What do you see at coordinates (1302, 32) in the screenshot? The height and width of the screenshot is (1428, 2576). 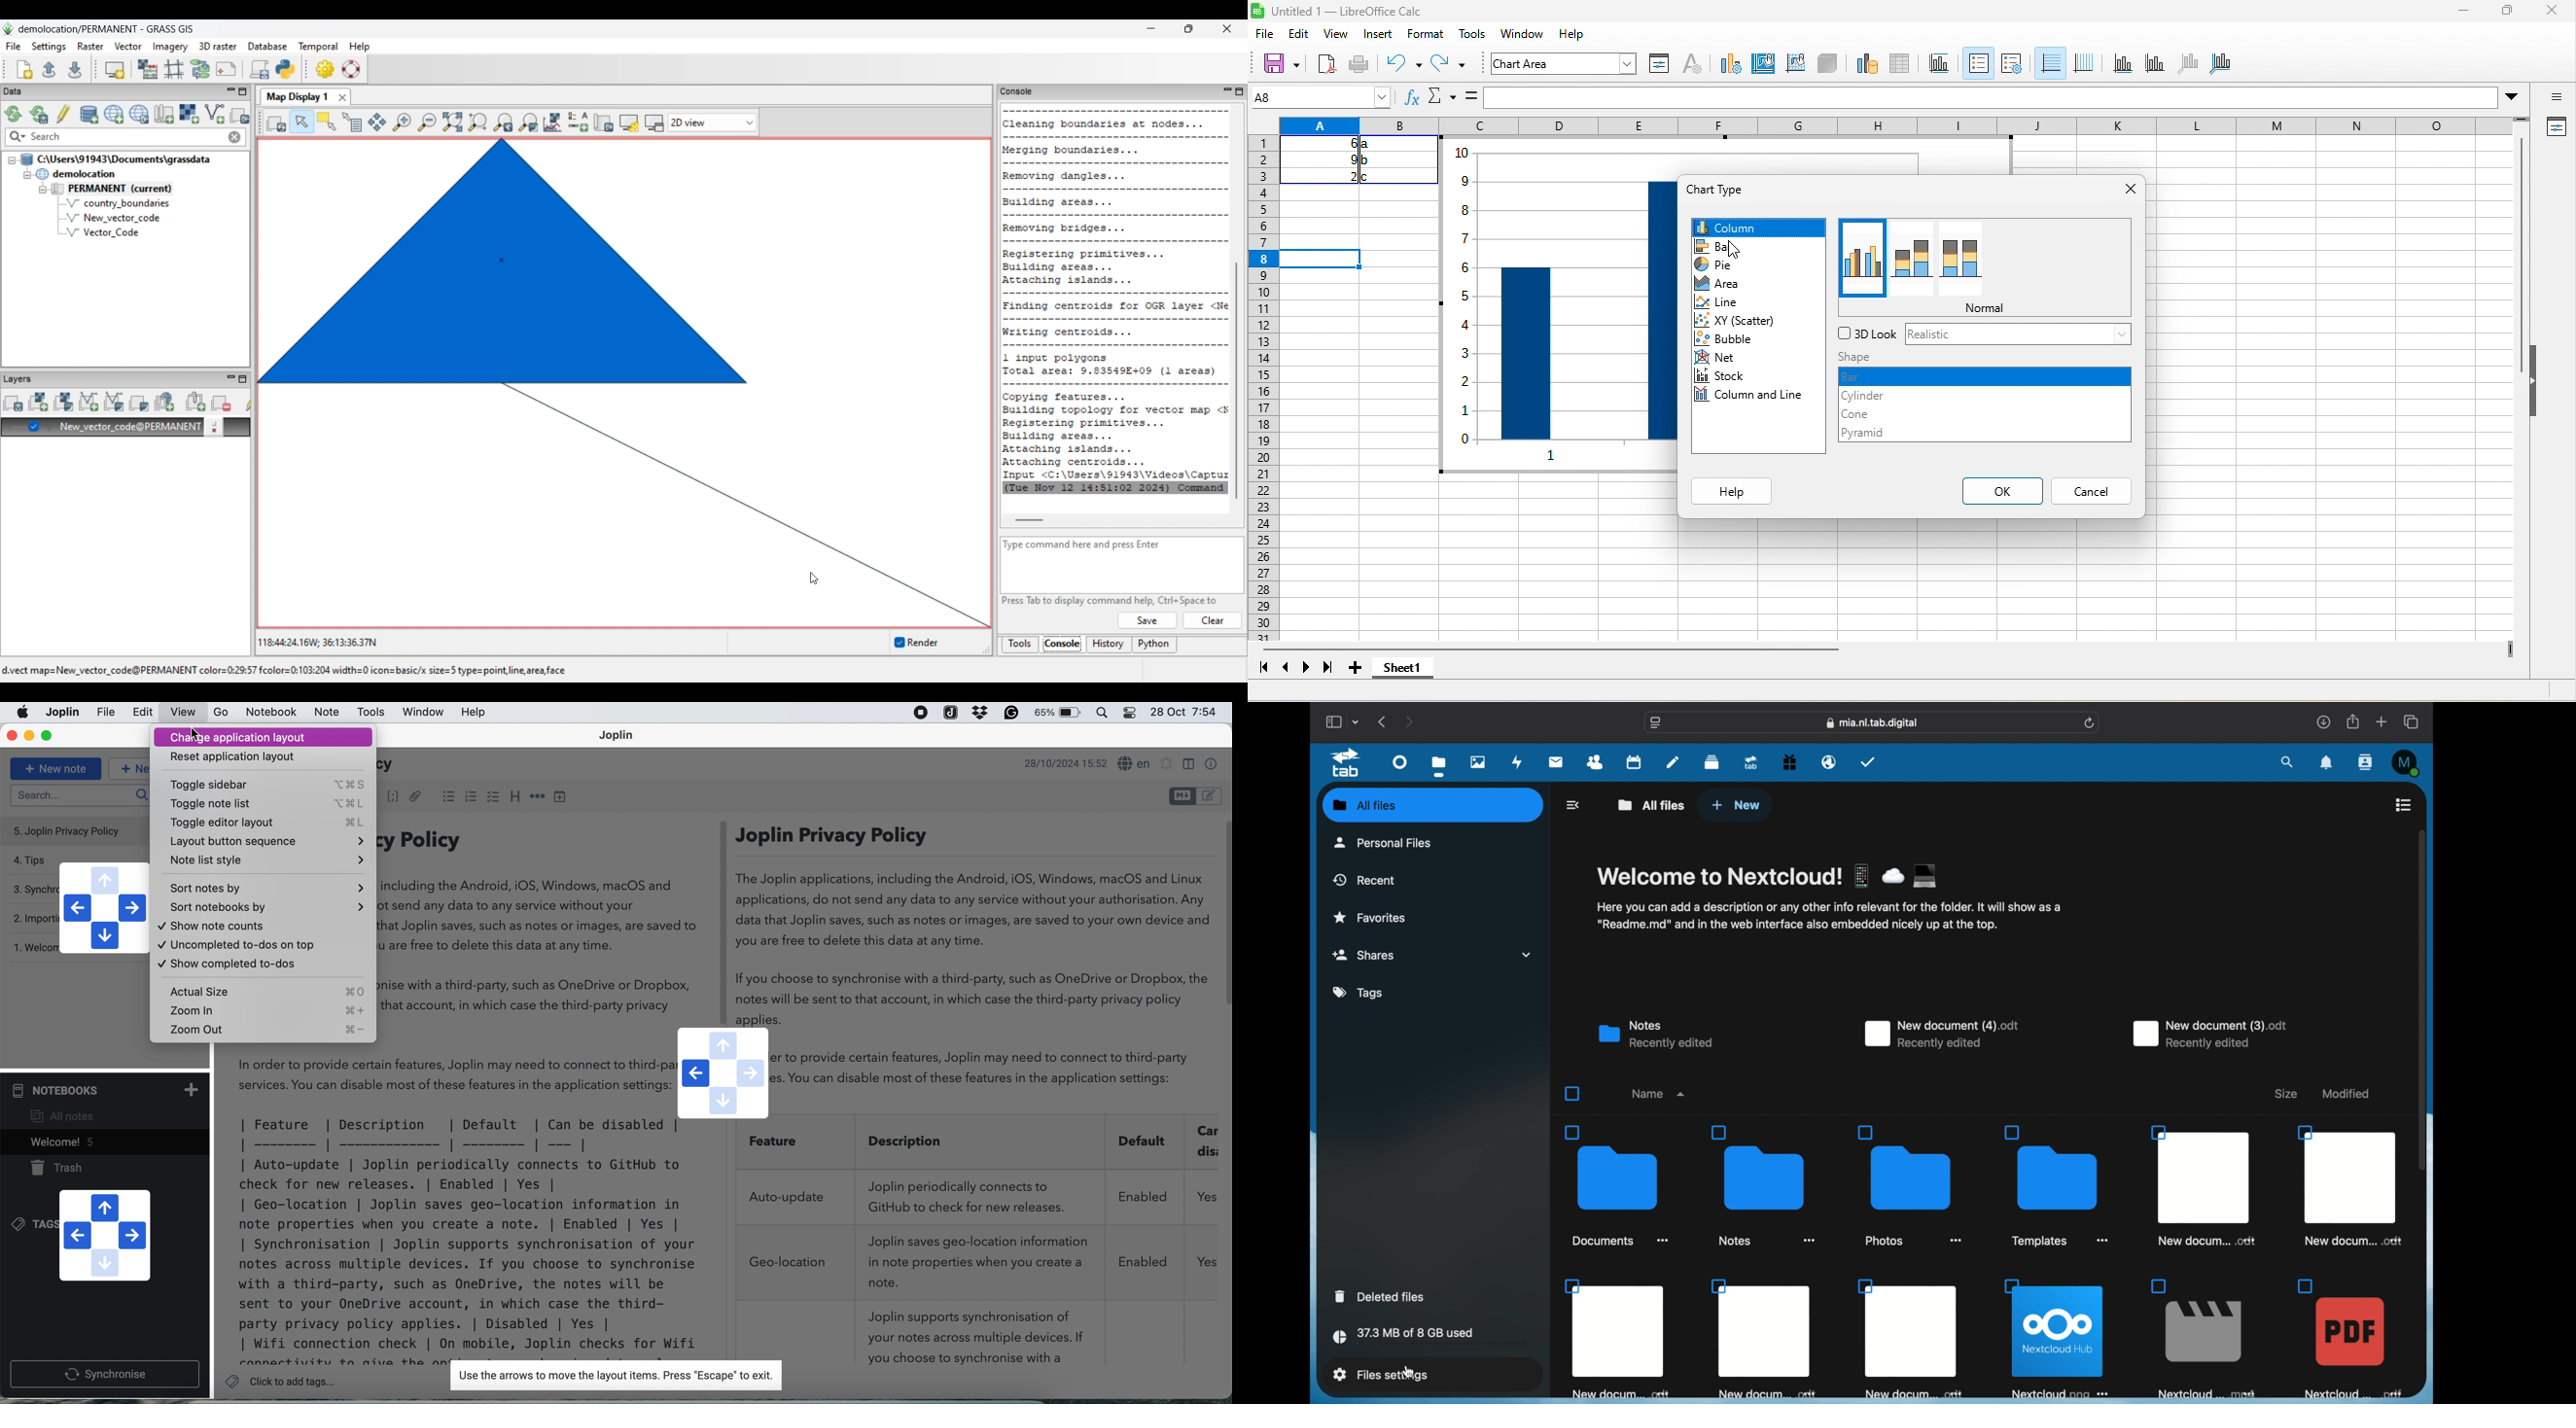 I see `edit` at bounding box center [1302, 32].